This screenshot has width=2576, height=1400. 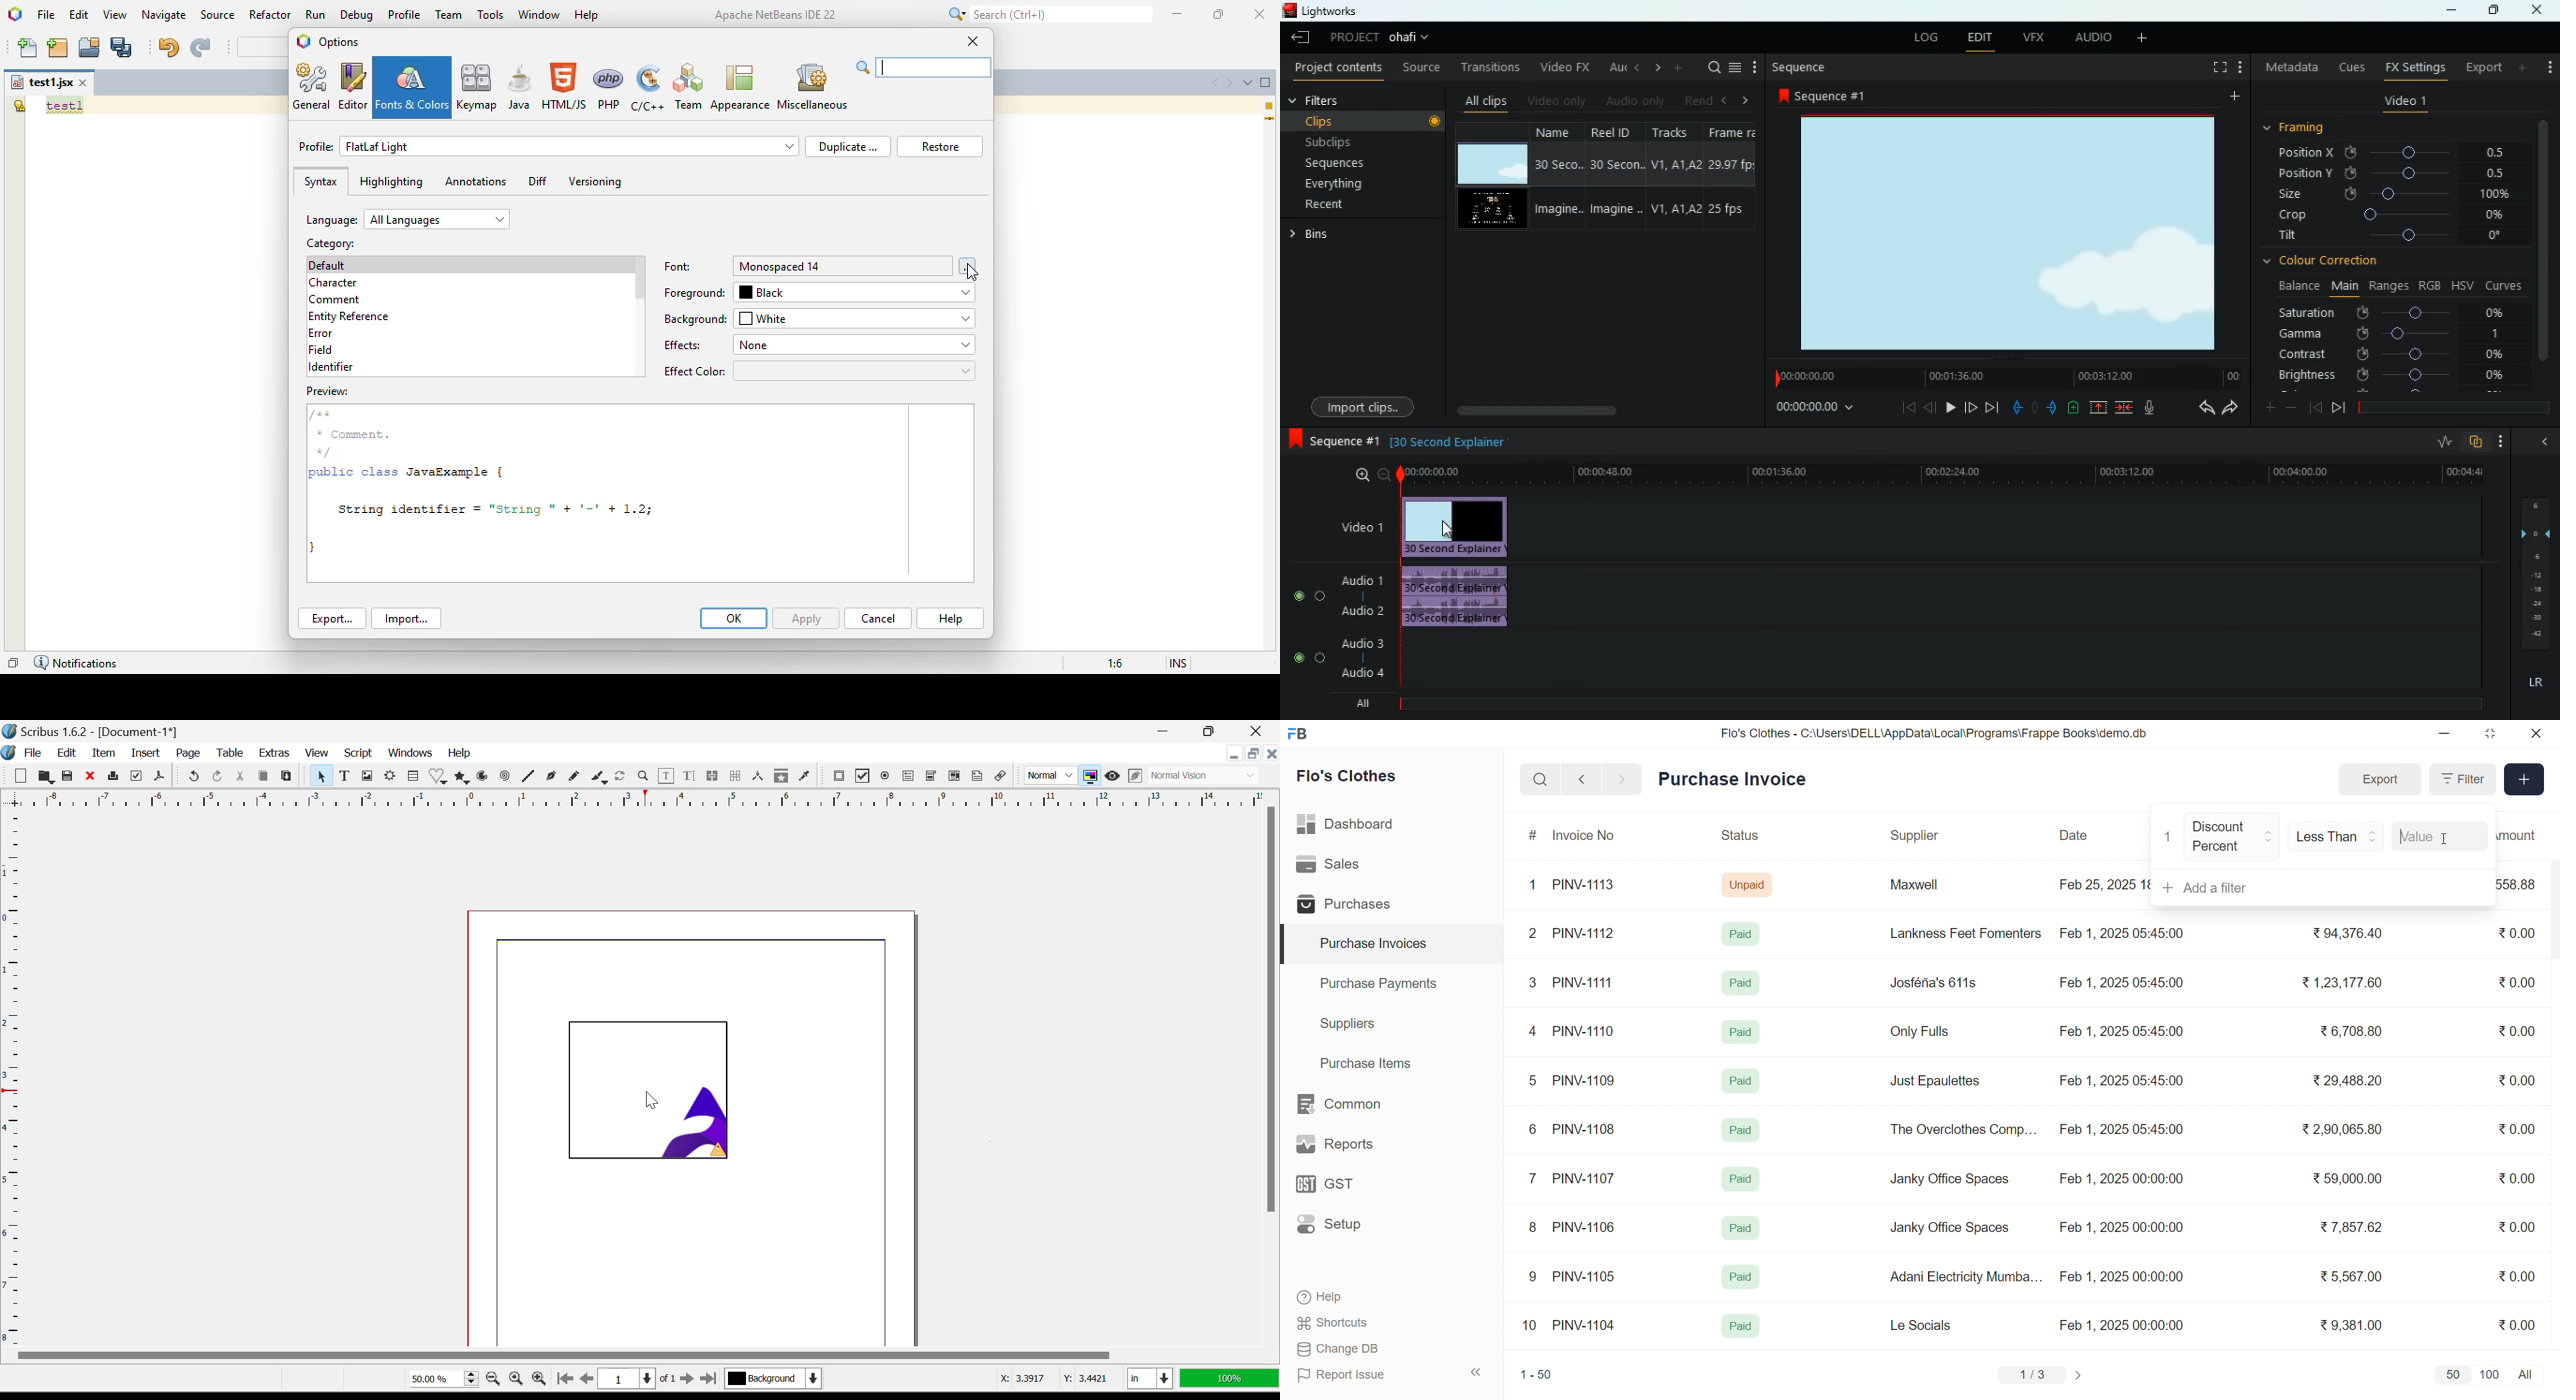 I want to click on Sales, so click(x=1349, y=867).